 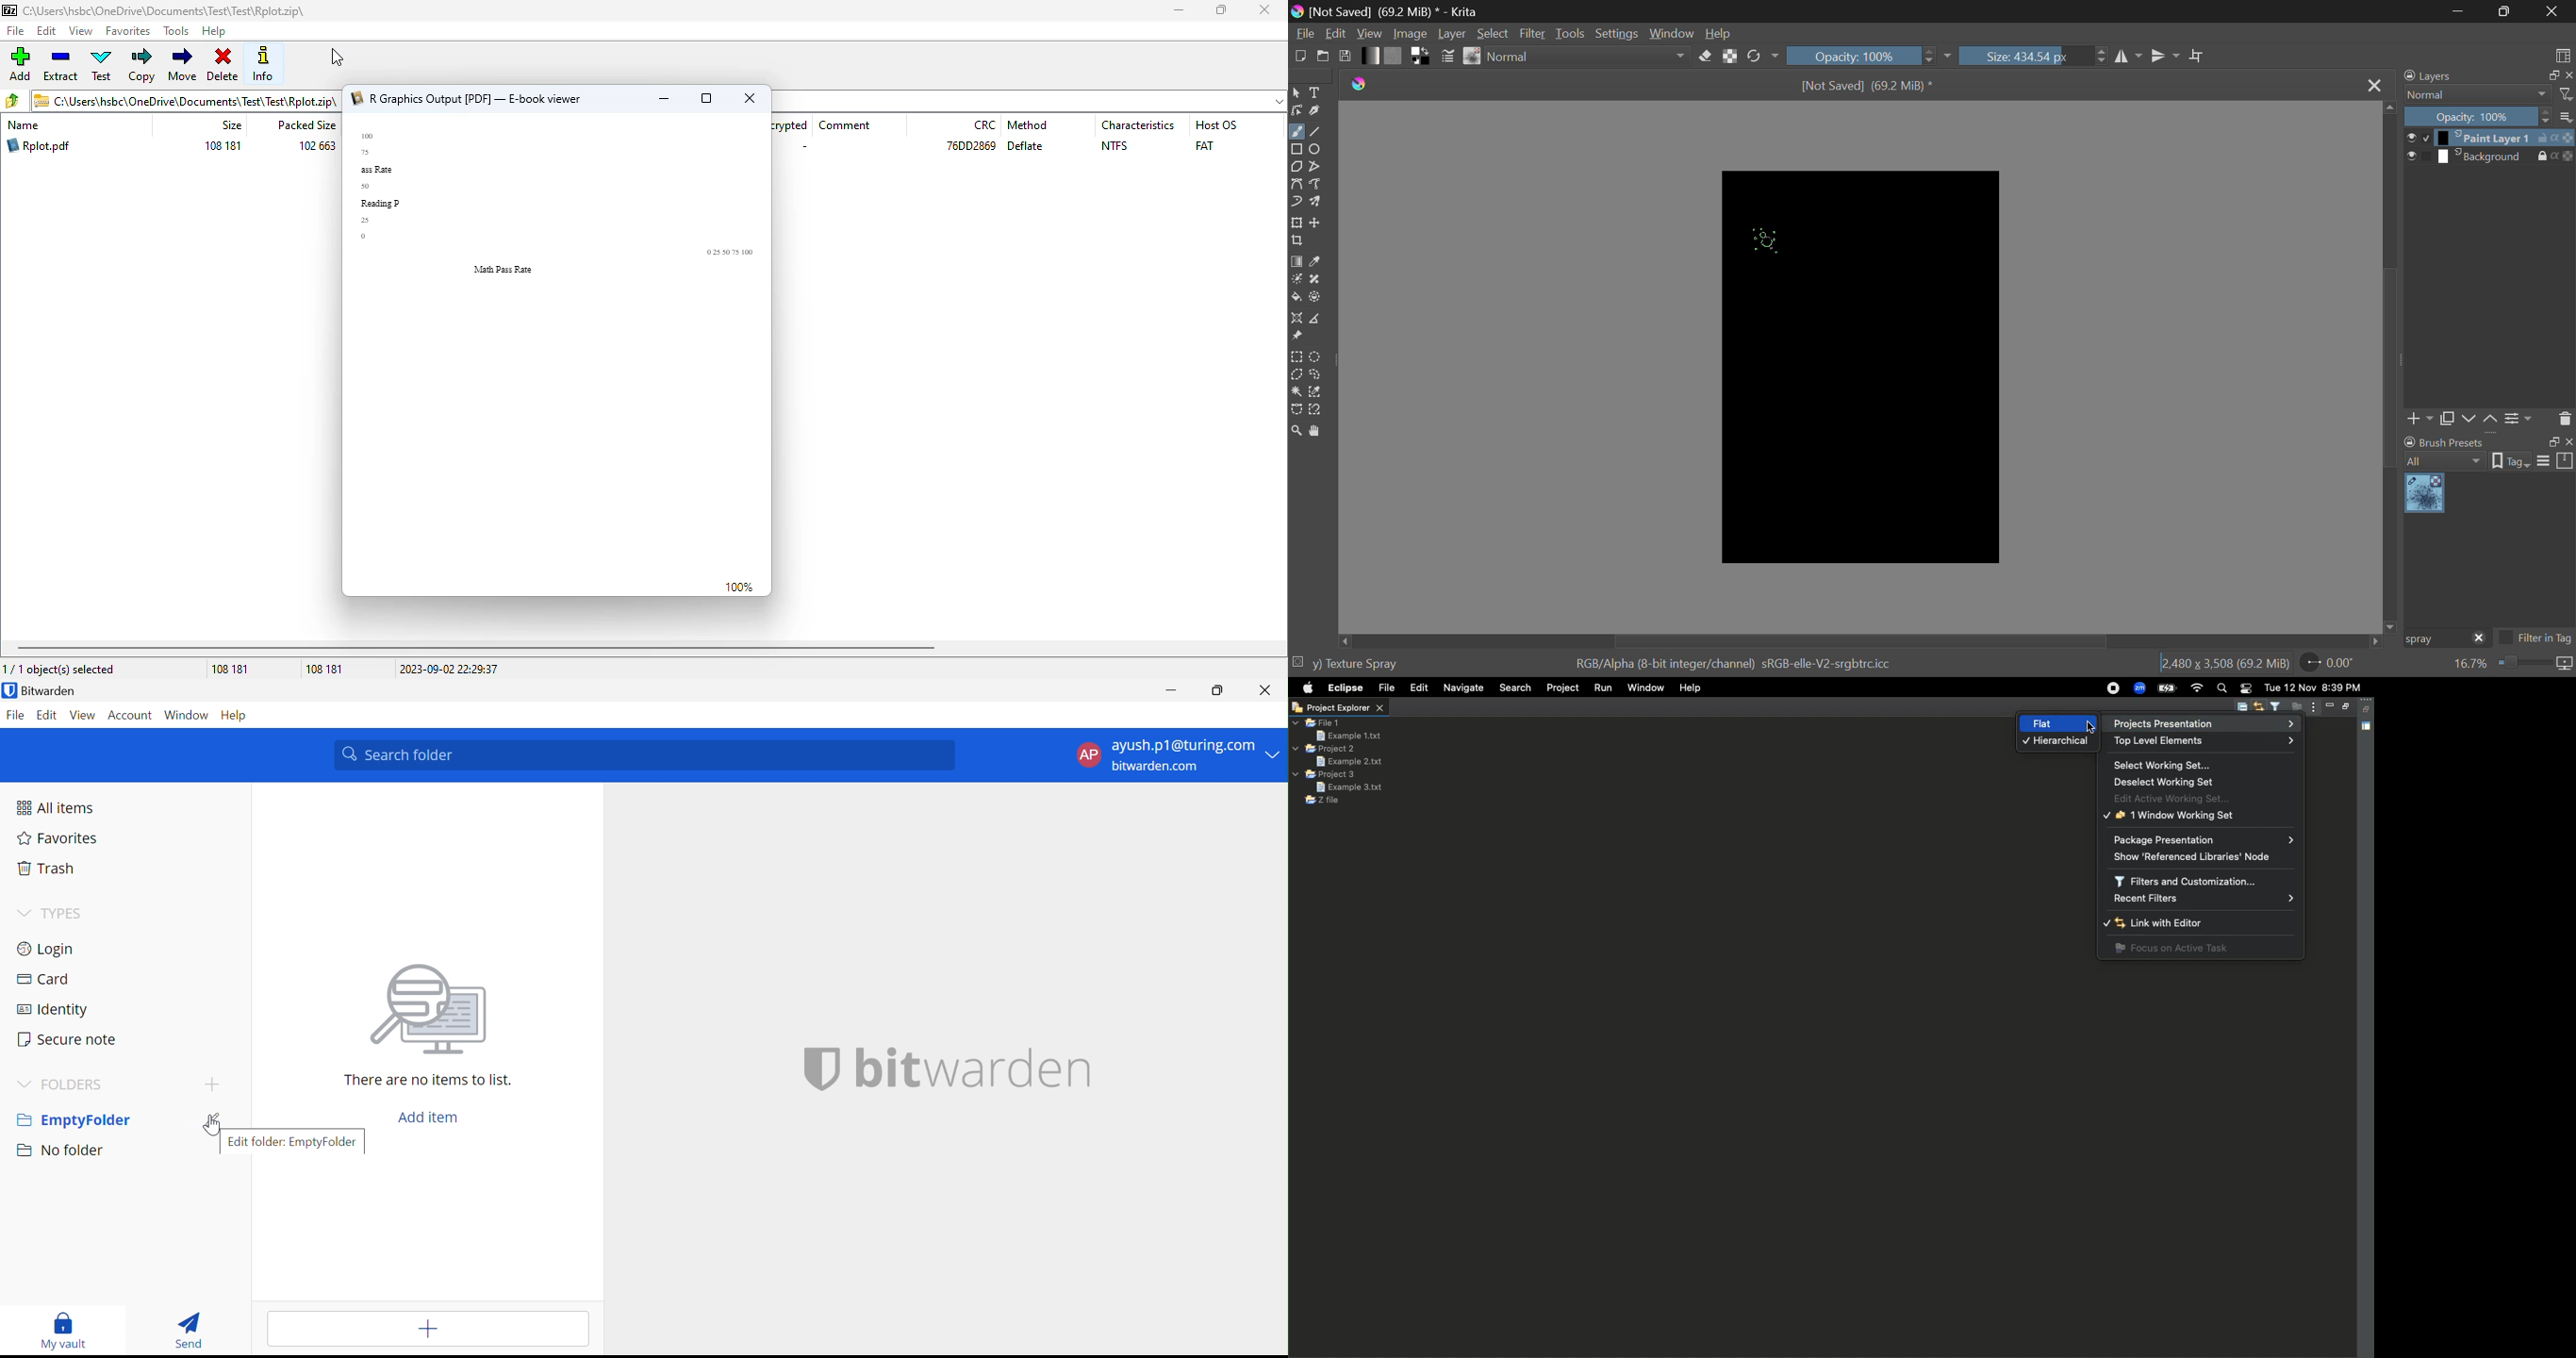 I want to click on Edit, so click(x=1336, y=33).